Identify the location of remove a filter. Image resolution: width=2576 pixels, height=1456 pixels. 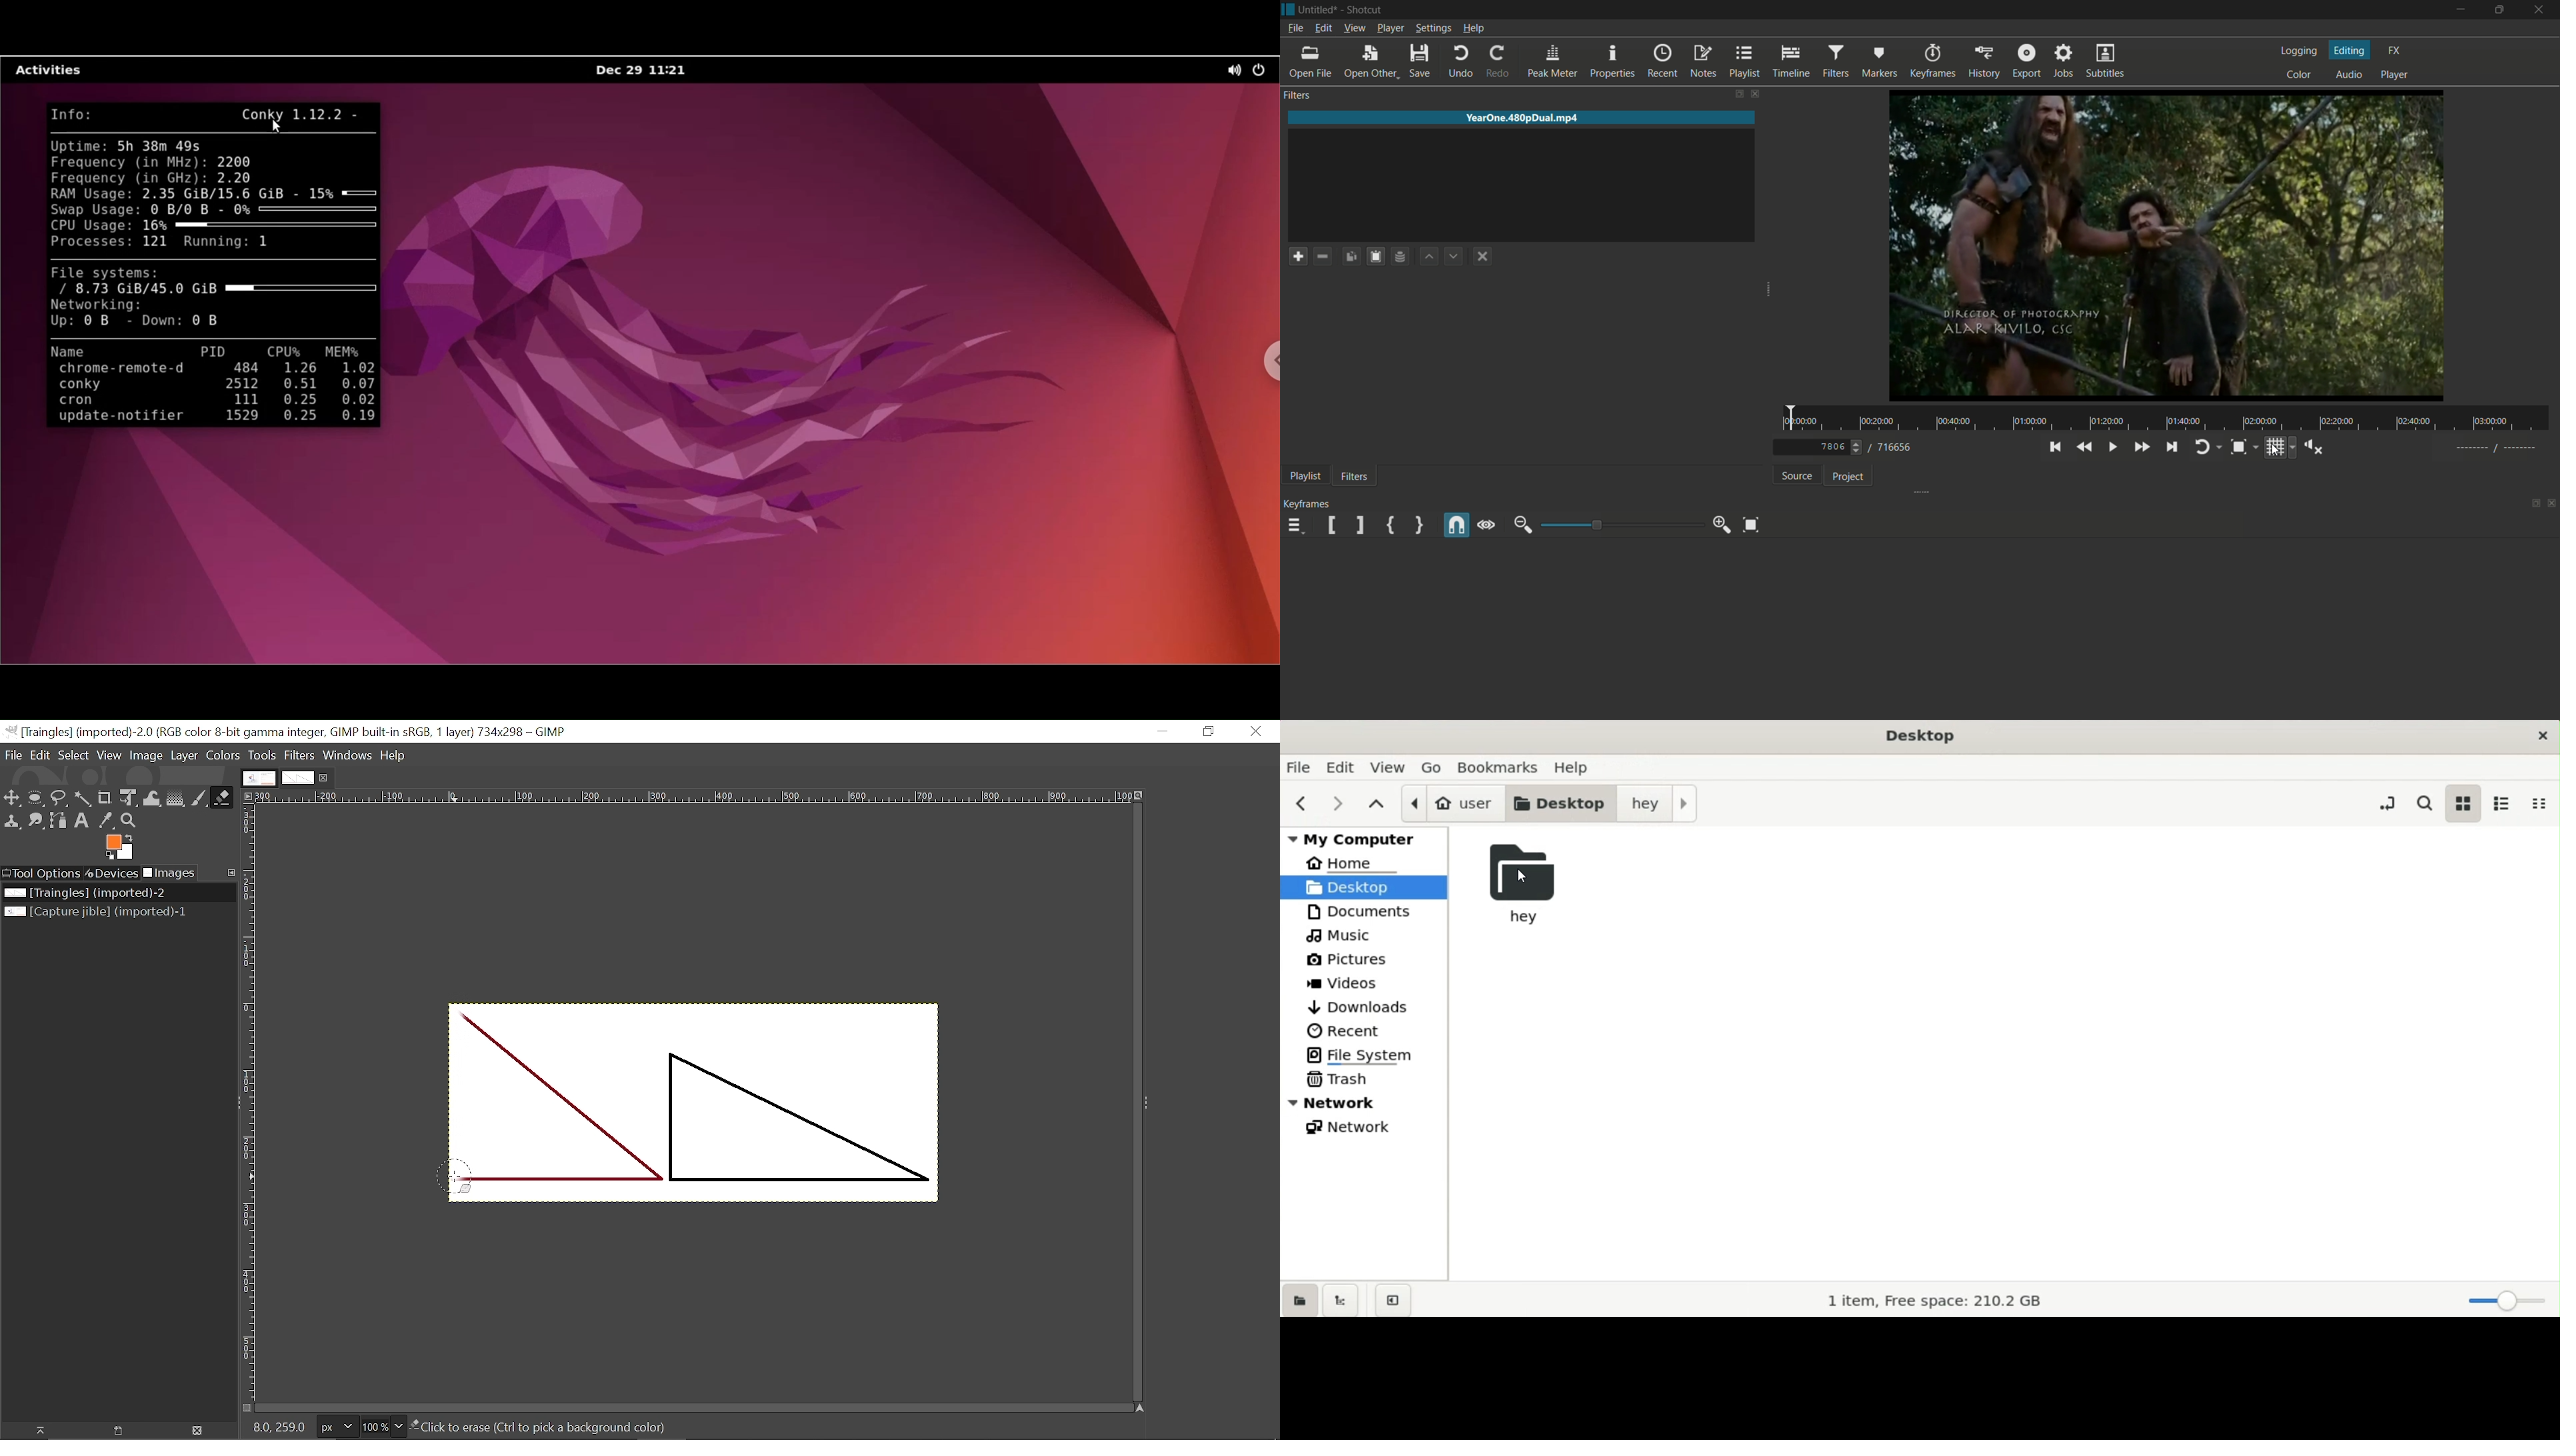
(1322, 255).